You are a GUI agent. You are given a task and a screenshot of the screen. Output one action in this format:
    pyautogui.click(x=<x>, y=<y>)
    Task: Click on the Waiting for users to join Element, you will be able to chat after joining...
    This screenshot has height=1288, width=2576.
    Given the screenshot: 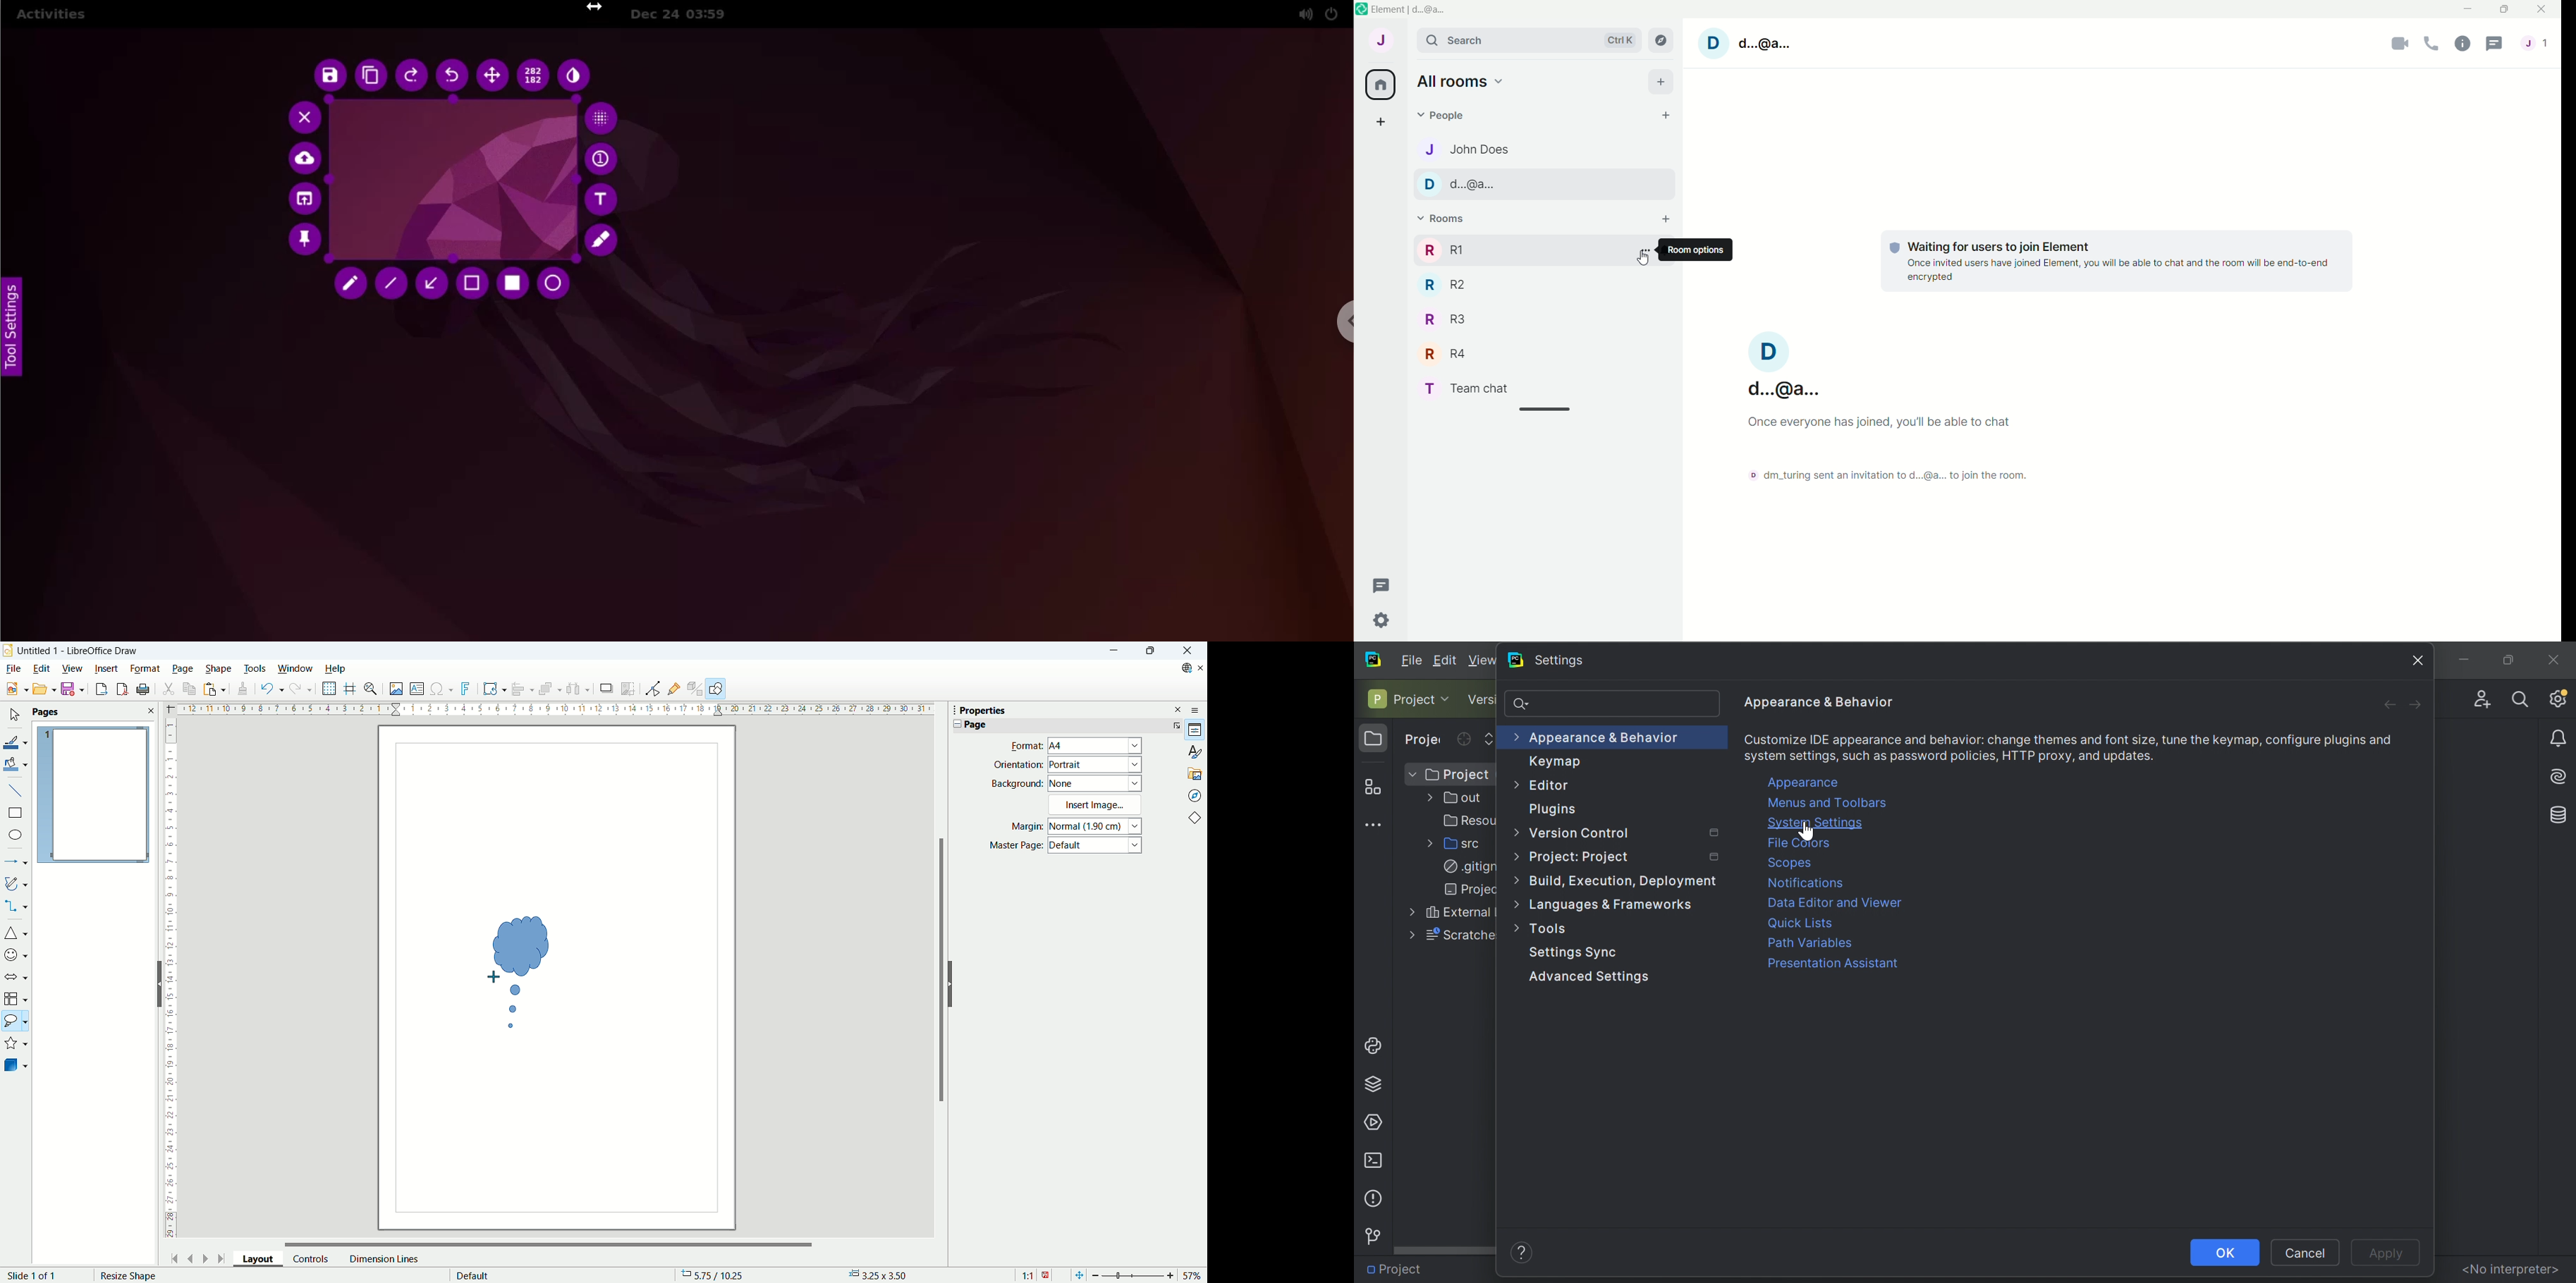 What is the action you would take?
    pyautogui.click(x=2110, y=264)
    